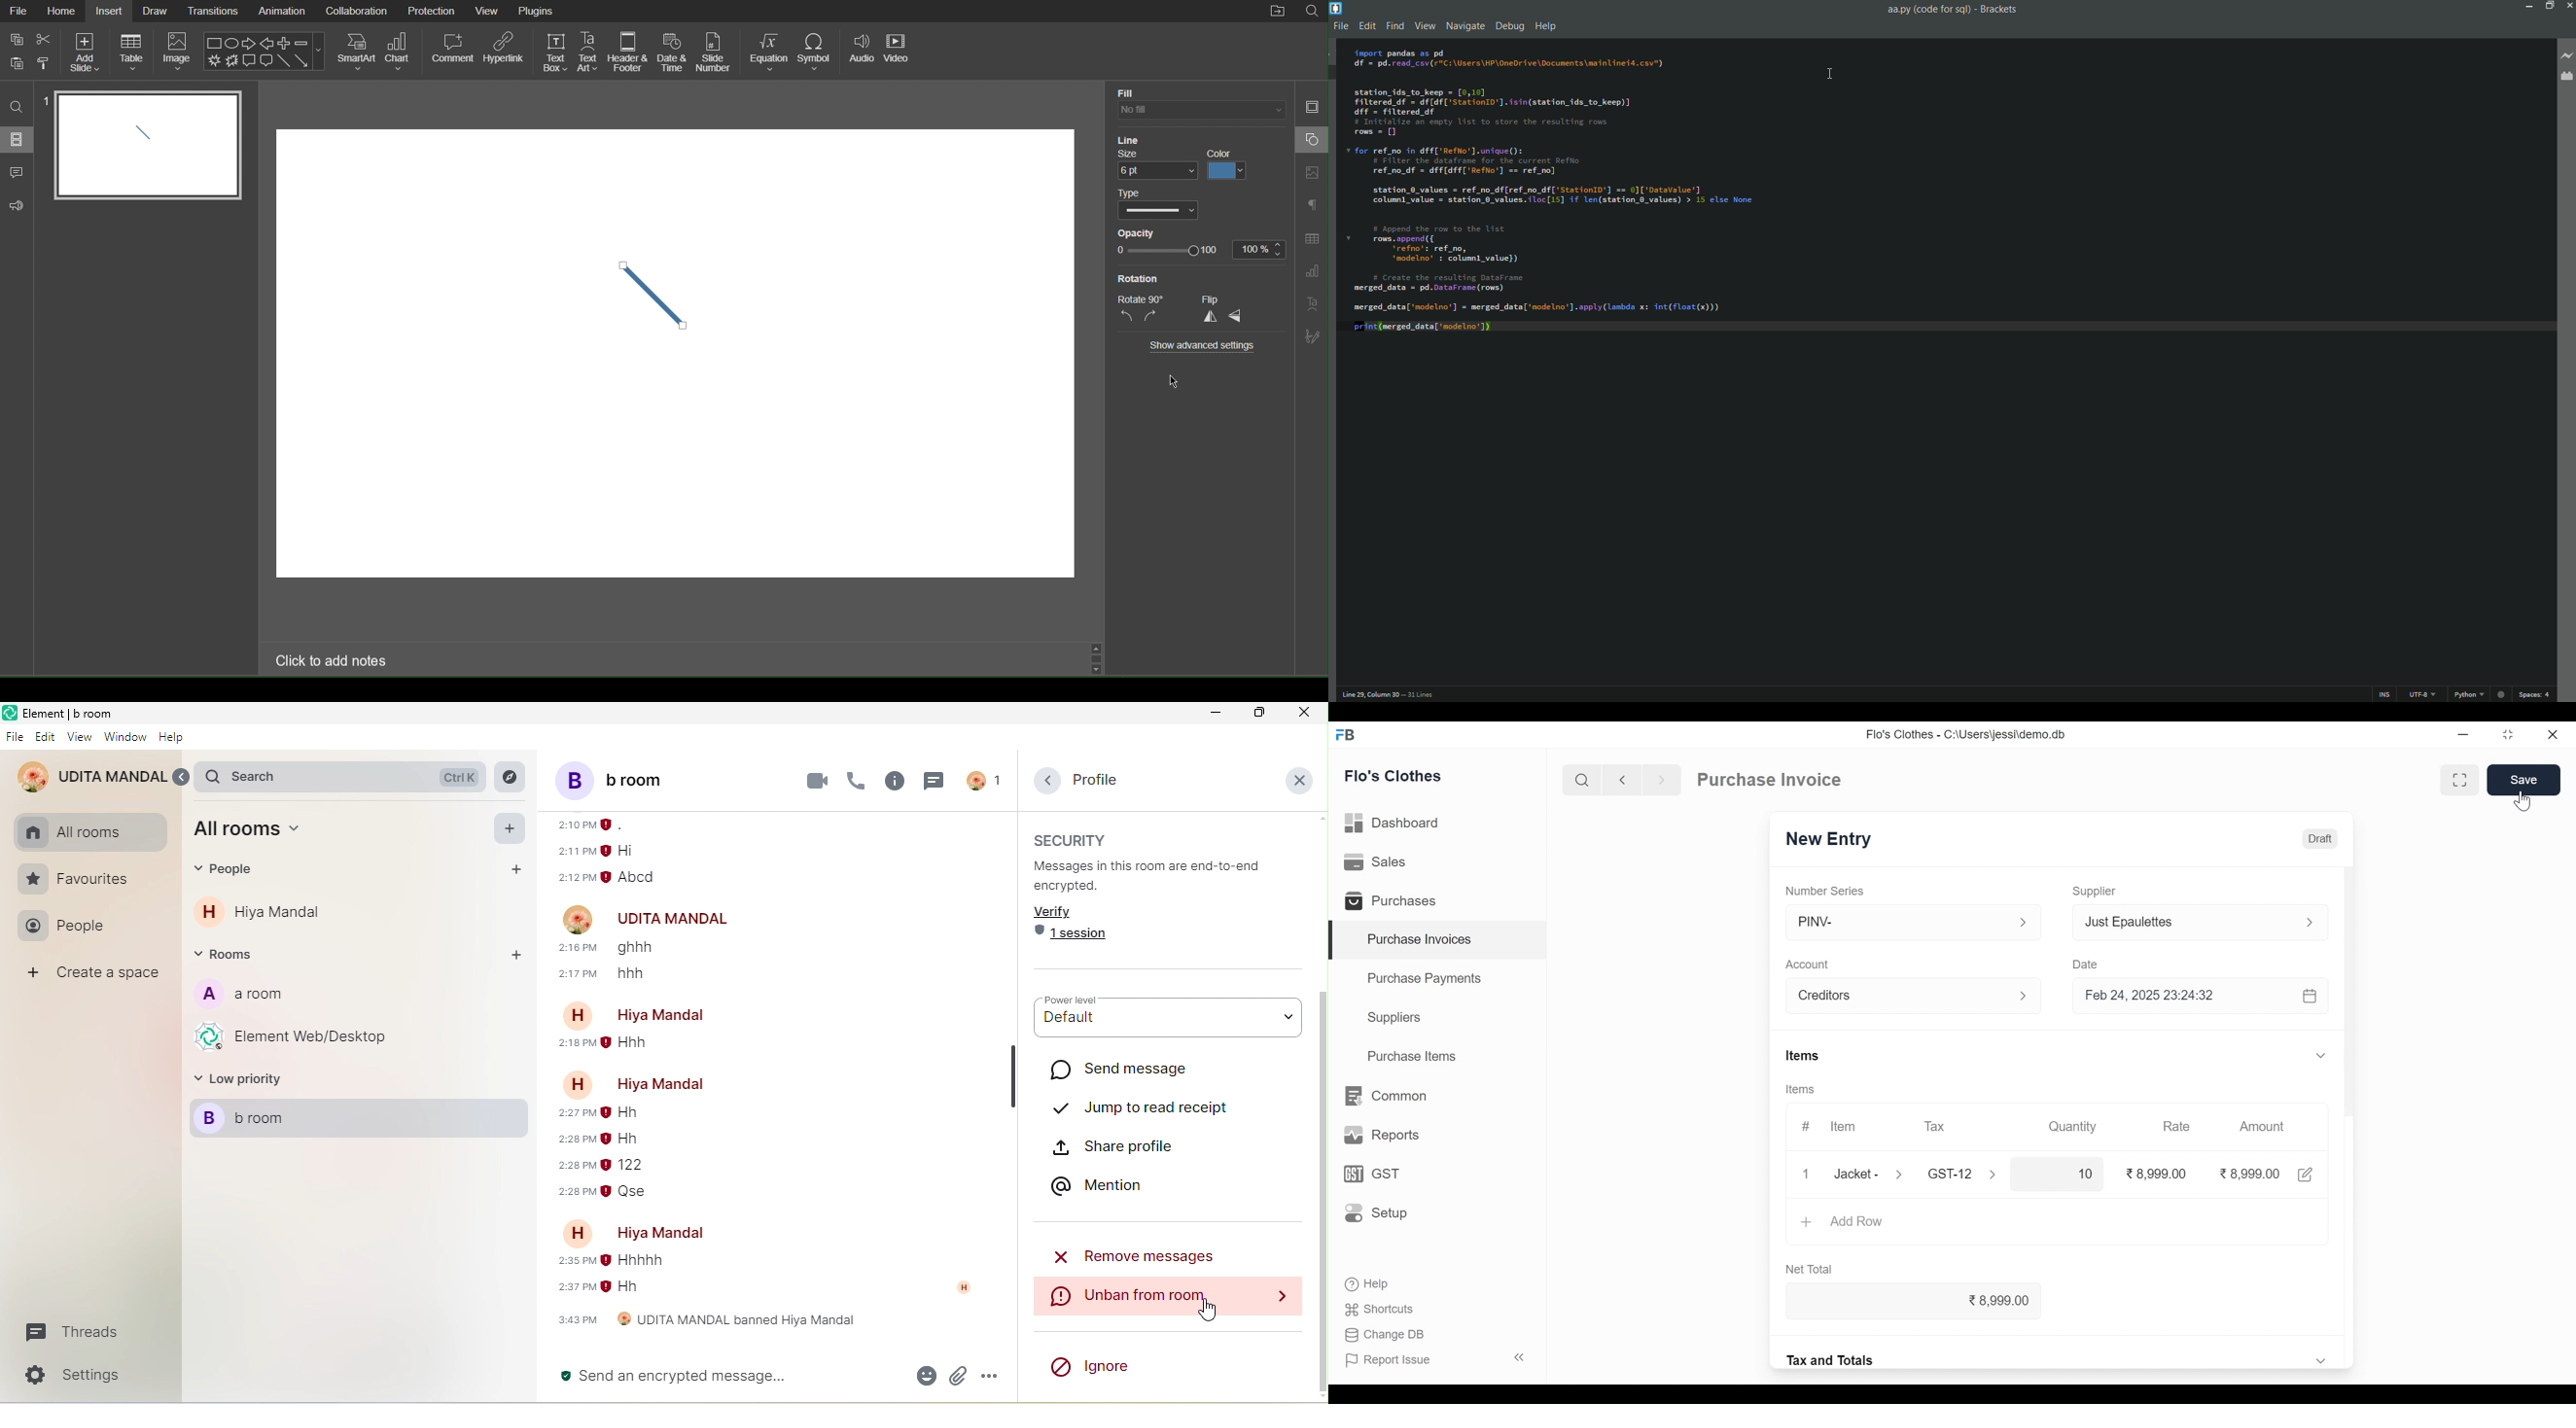  What do you see at coordinates (1814, 1270) in the screenshot?
I see `Net Total` at bounding box center [1814, 1270].